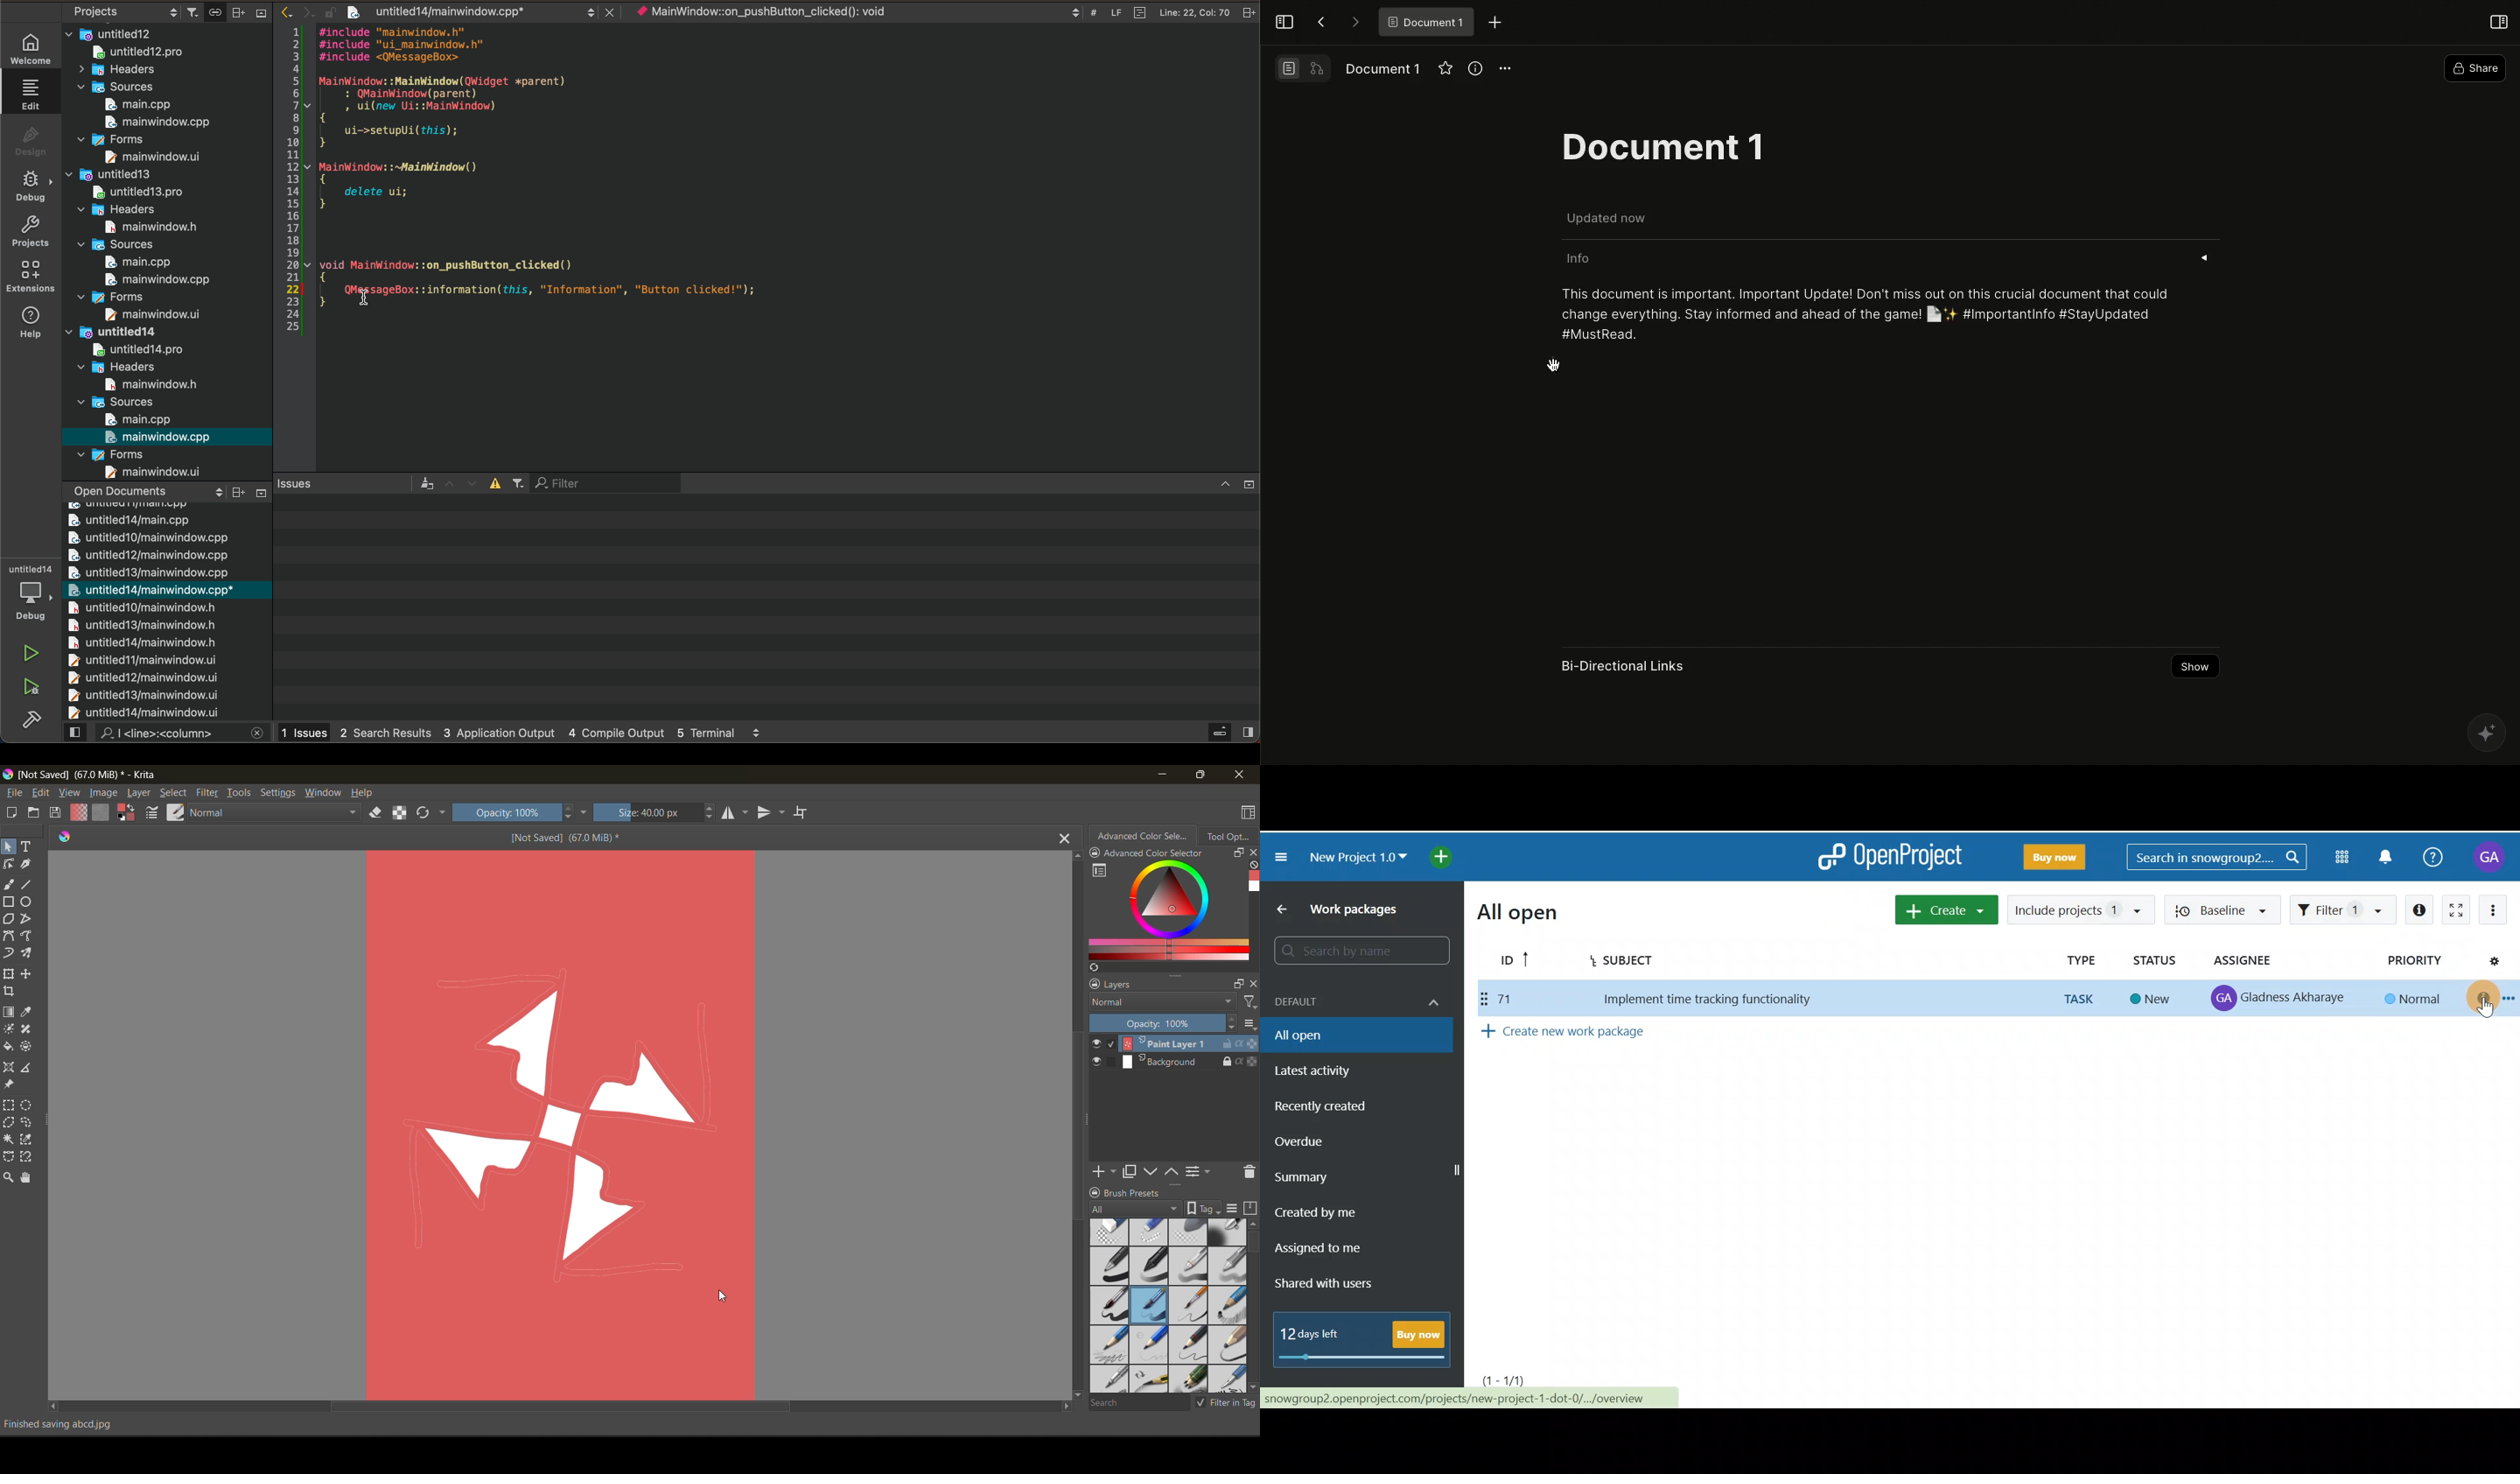  What do you see at coordinates (509, 484) in the screenshot?
I see `filters` at bounding box center [509, 484].